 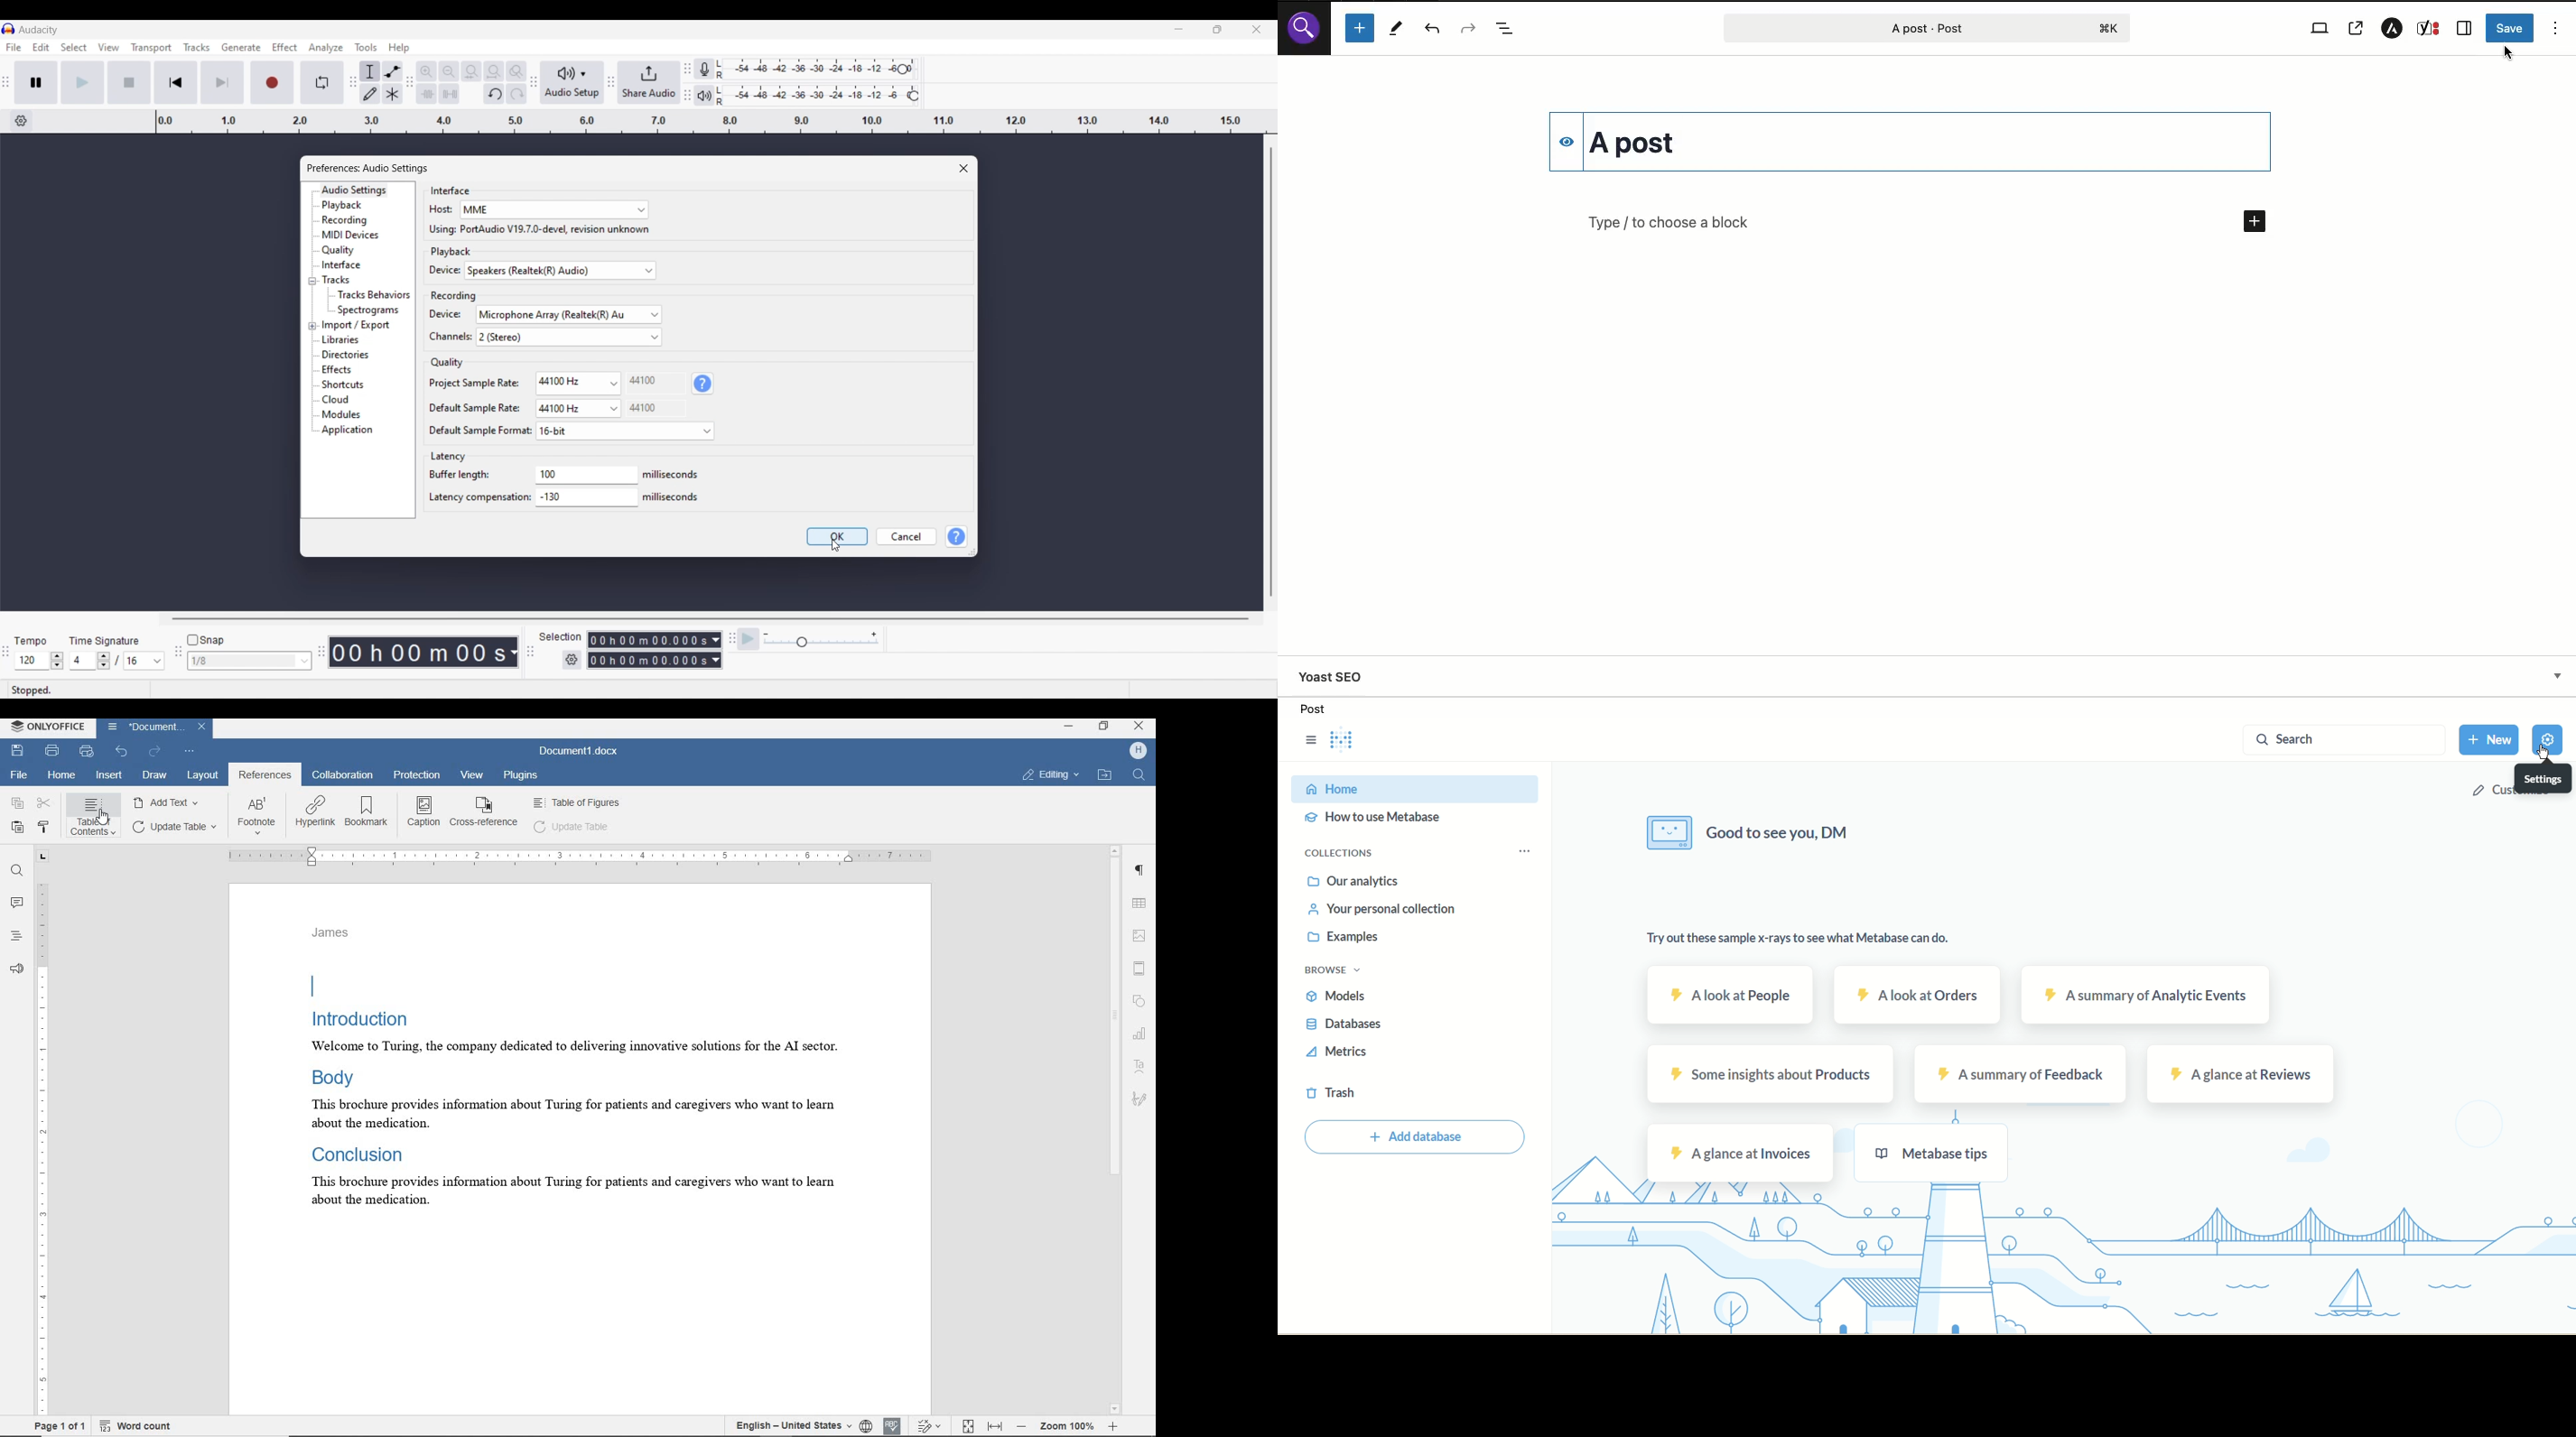 I want to click on Device:, so click(x=437, y=271).